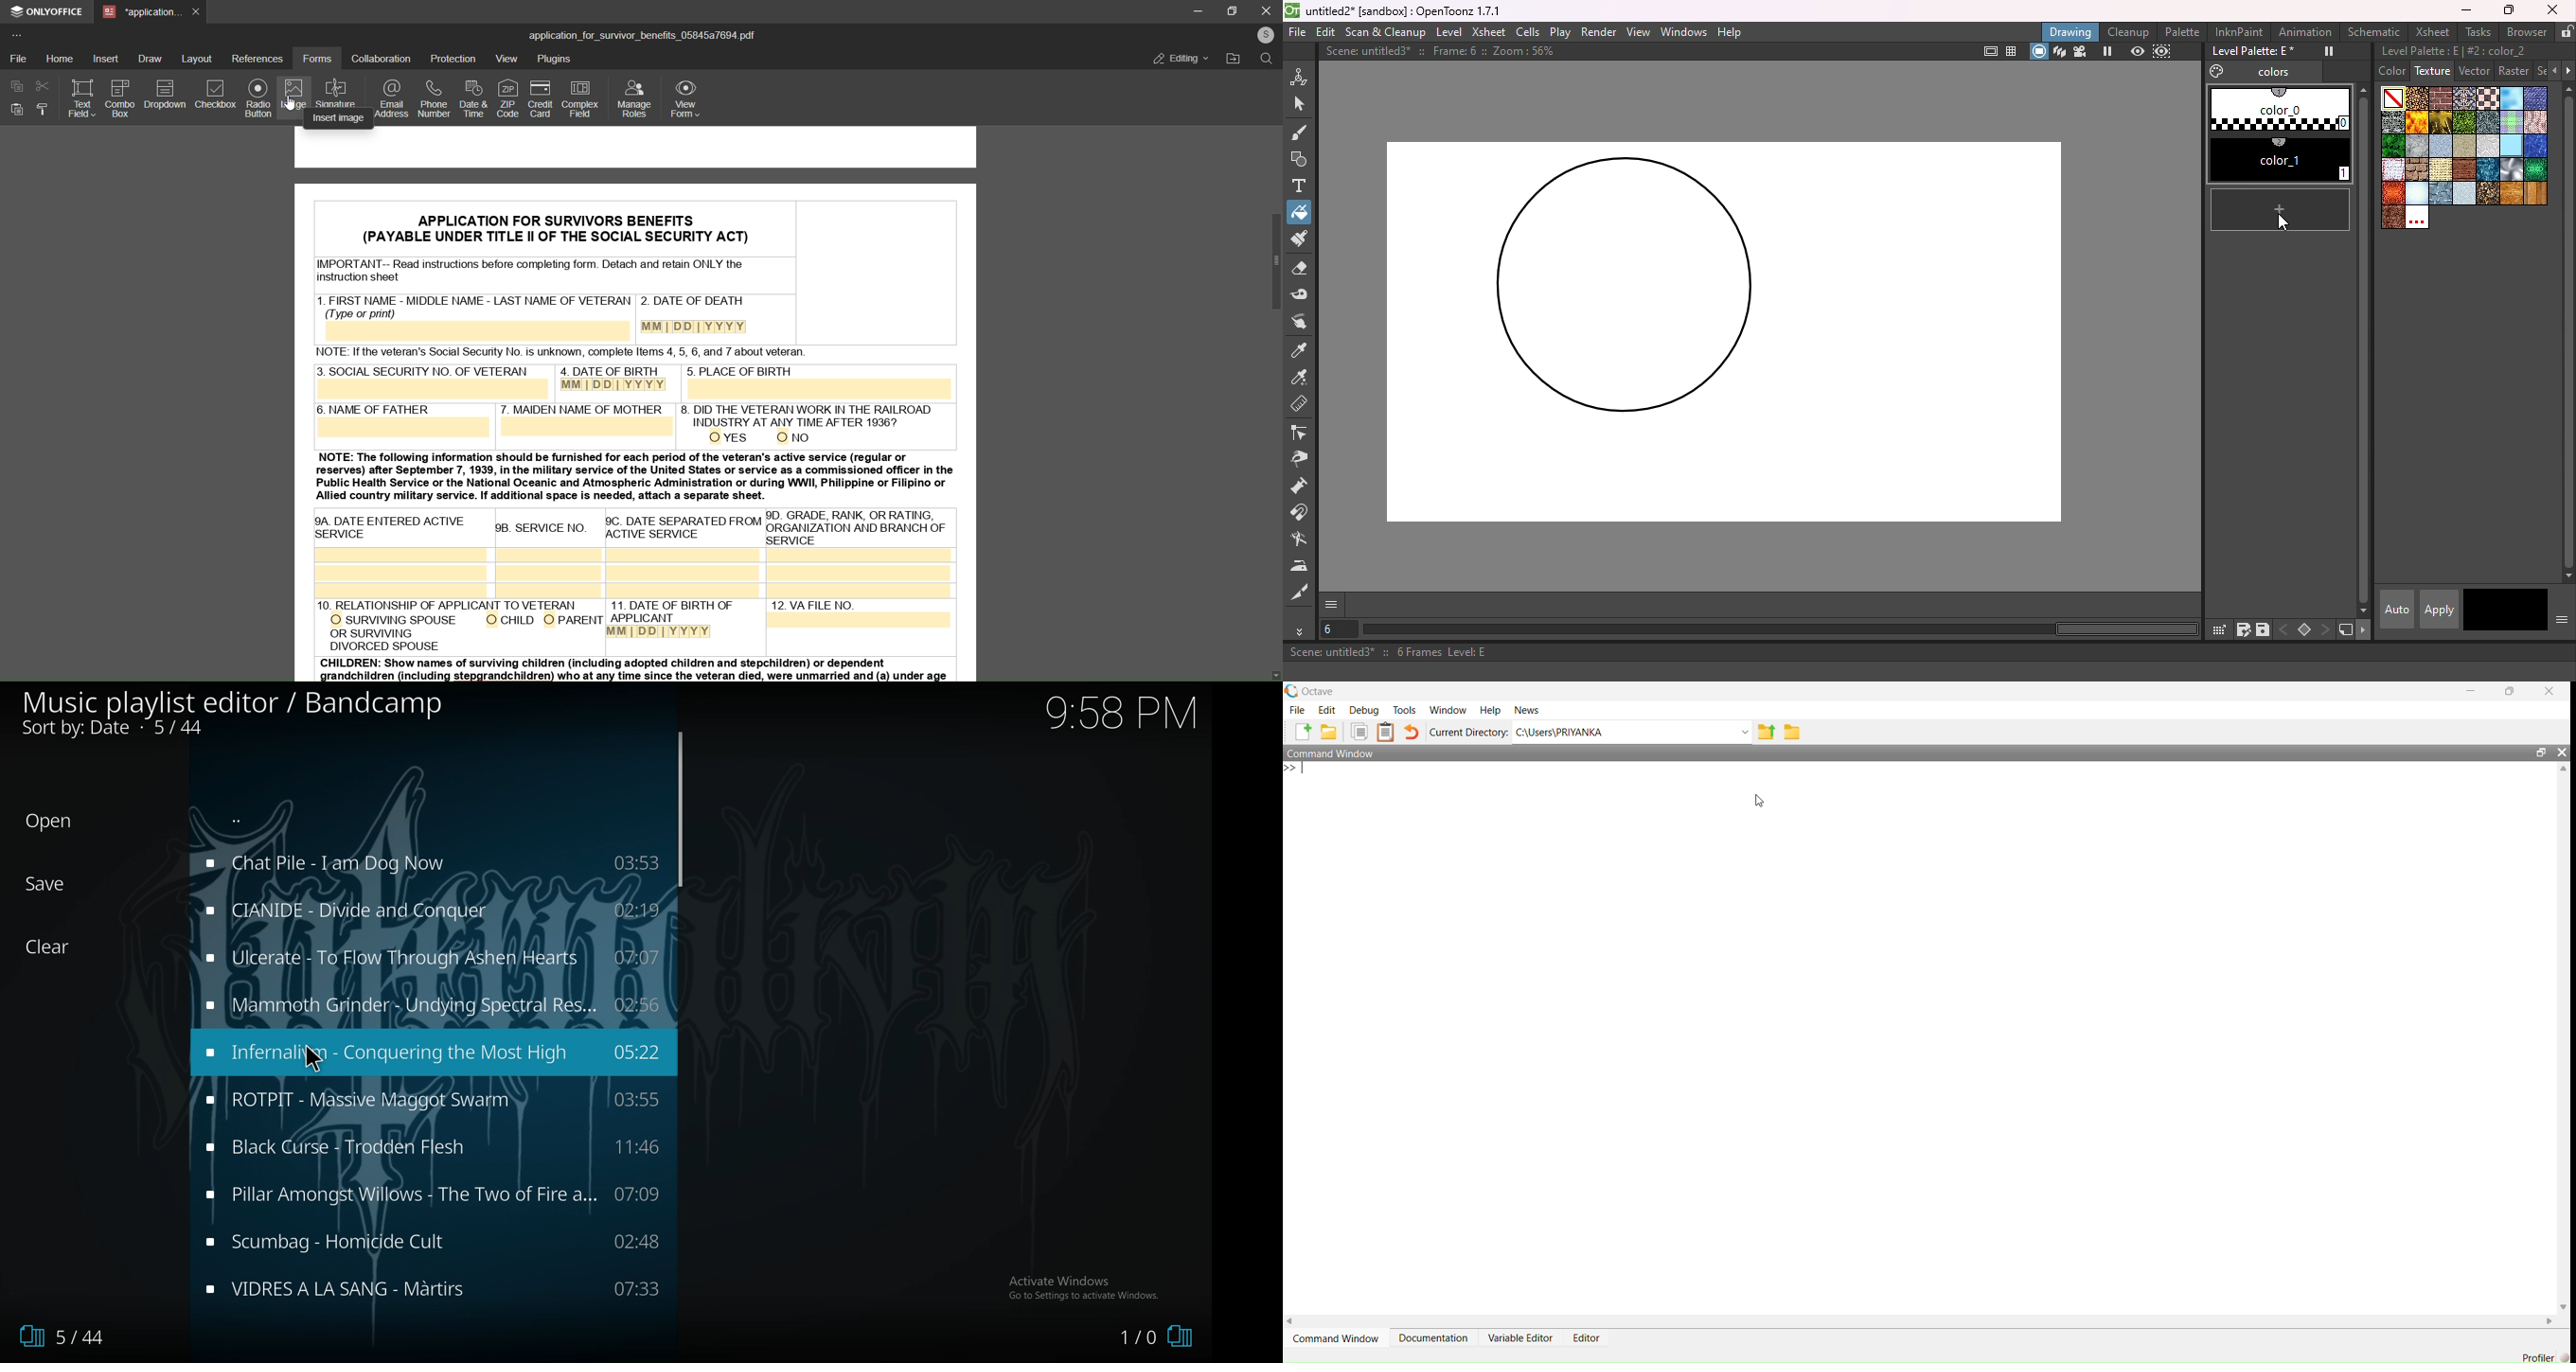 This screenshot has width=2576, height=1372. I want to click on close, so click(2550, 690).